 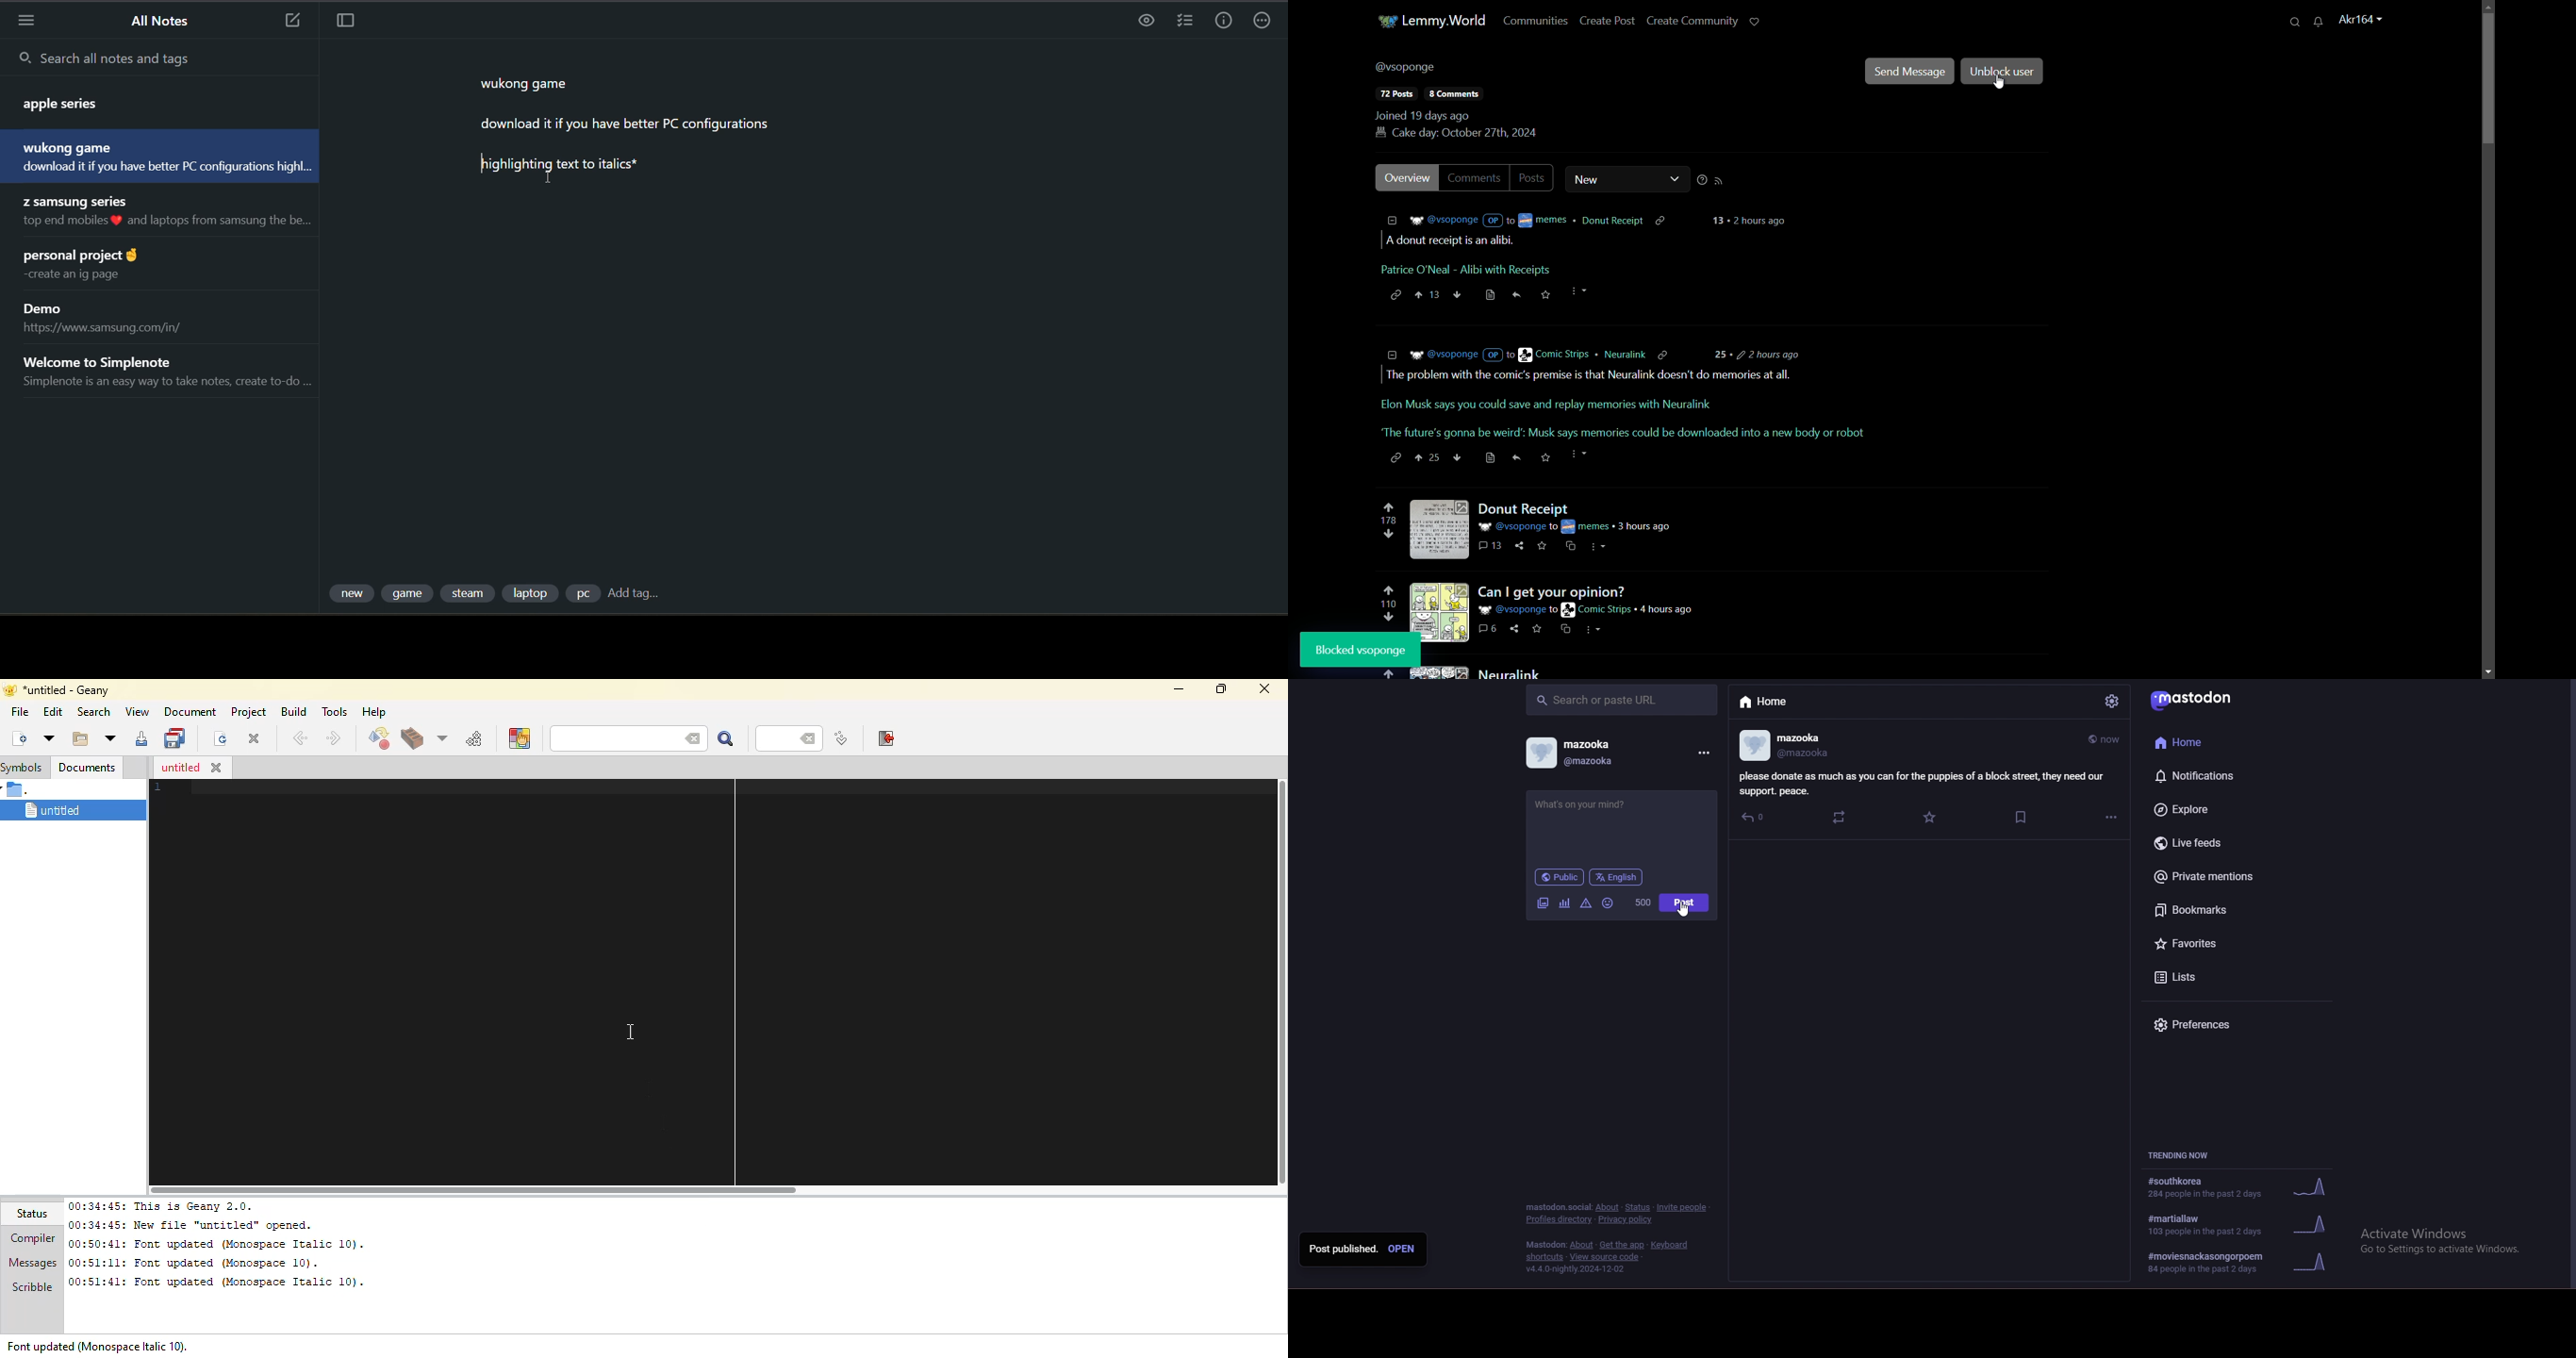 What do you see at coordinates (217, 768) in the screenshot?
I see `close` at bounding box center [217, 768].